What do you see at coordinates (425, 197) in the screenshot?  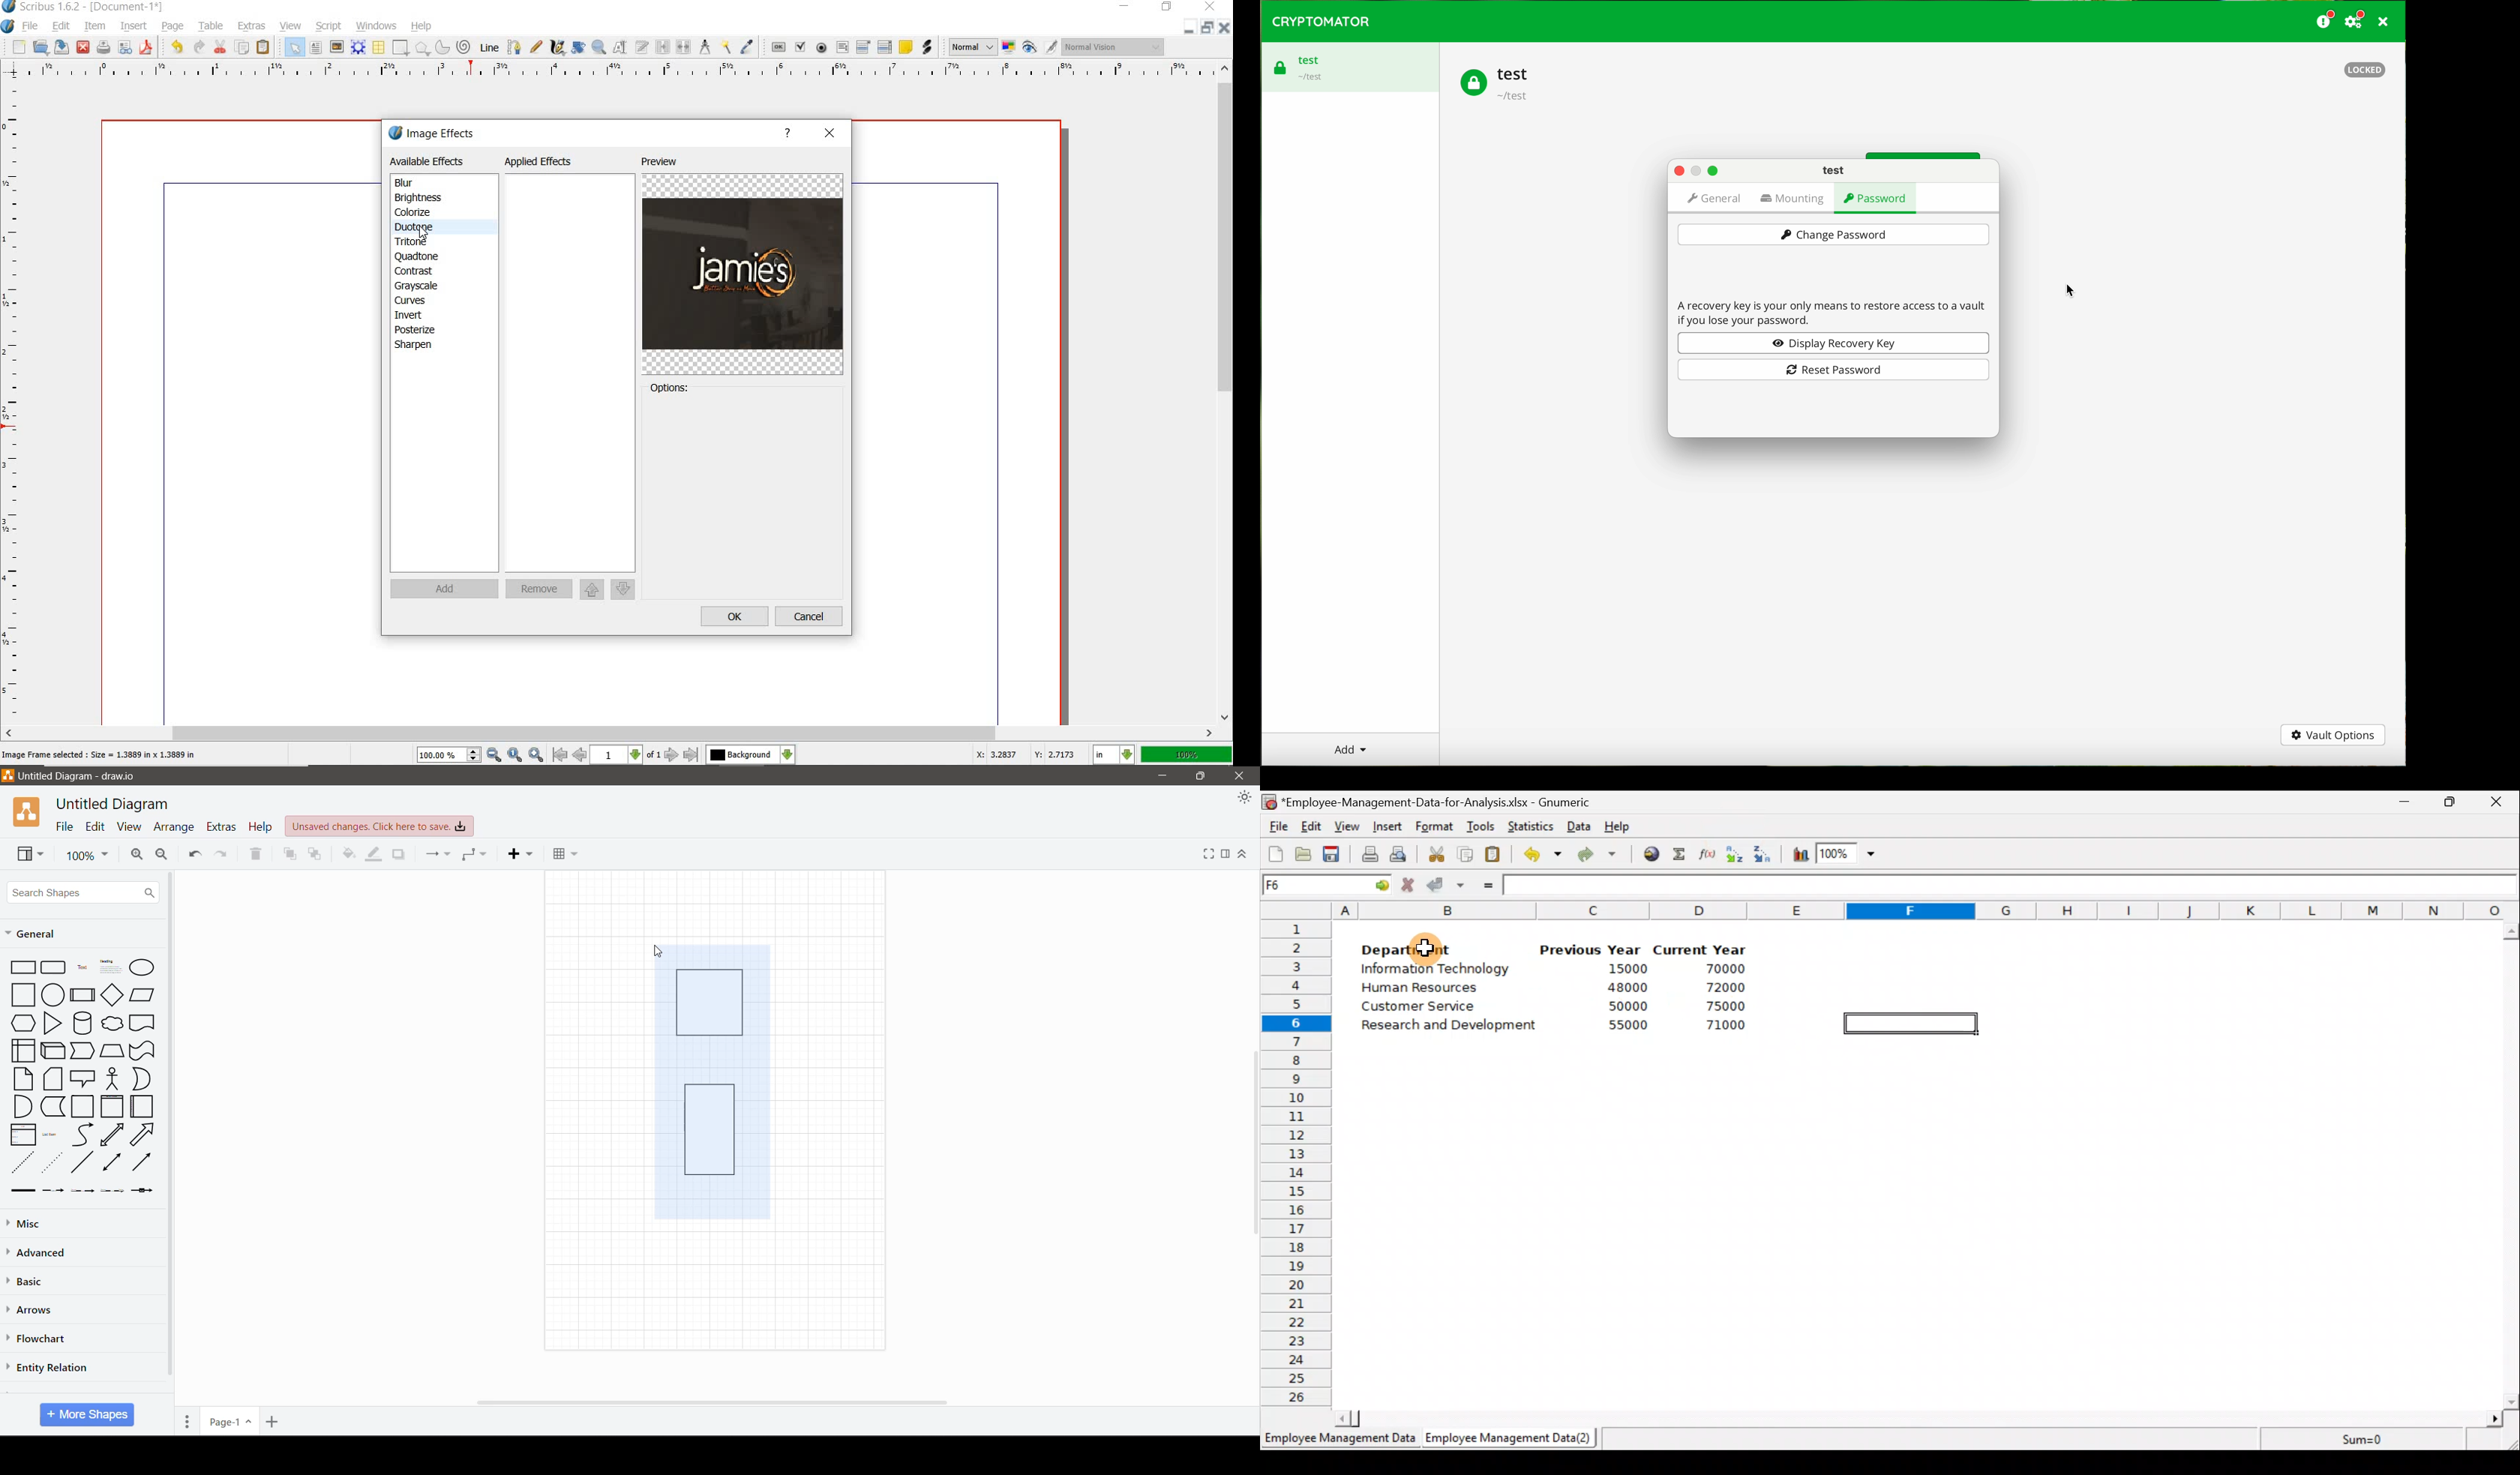 I see `brightness` at bounding box center [425, 197].